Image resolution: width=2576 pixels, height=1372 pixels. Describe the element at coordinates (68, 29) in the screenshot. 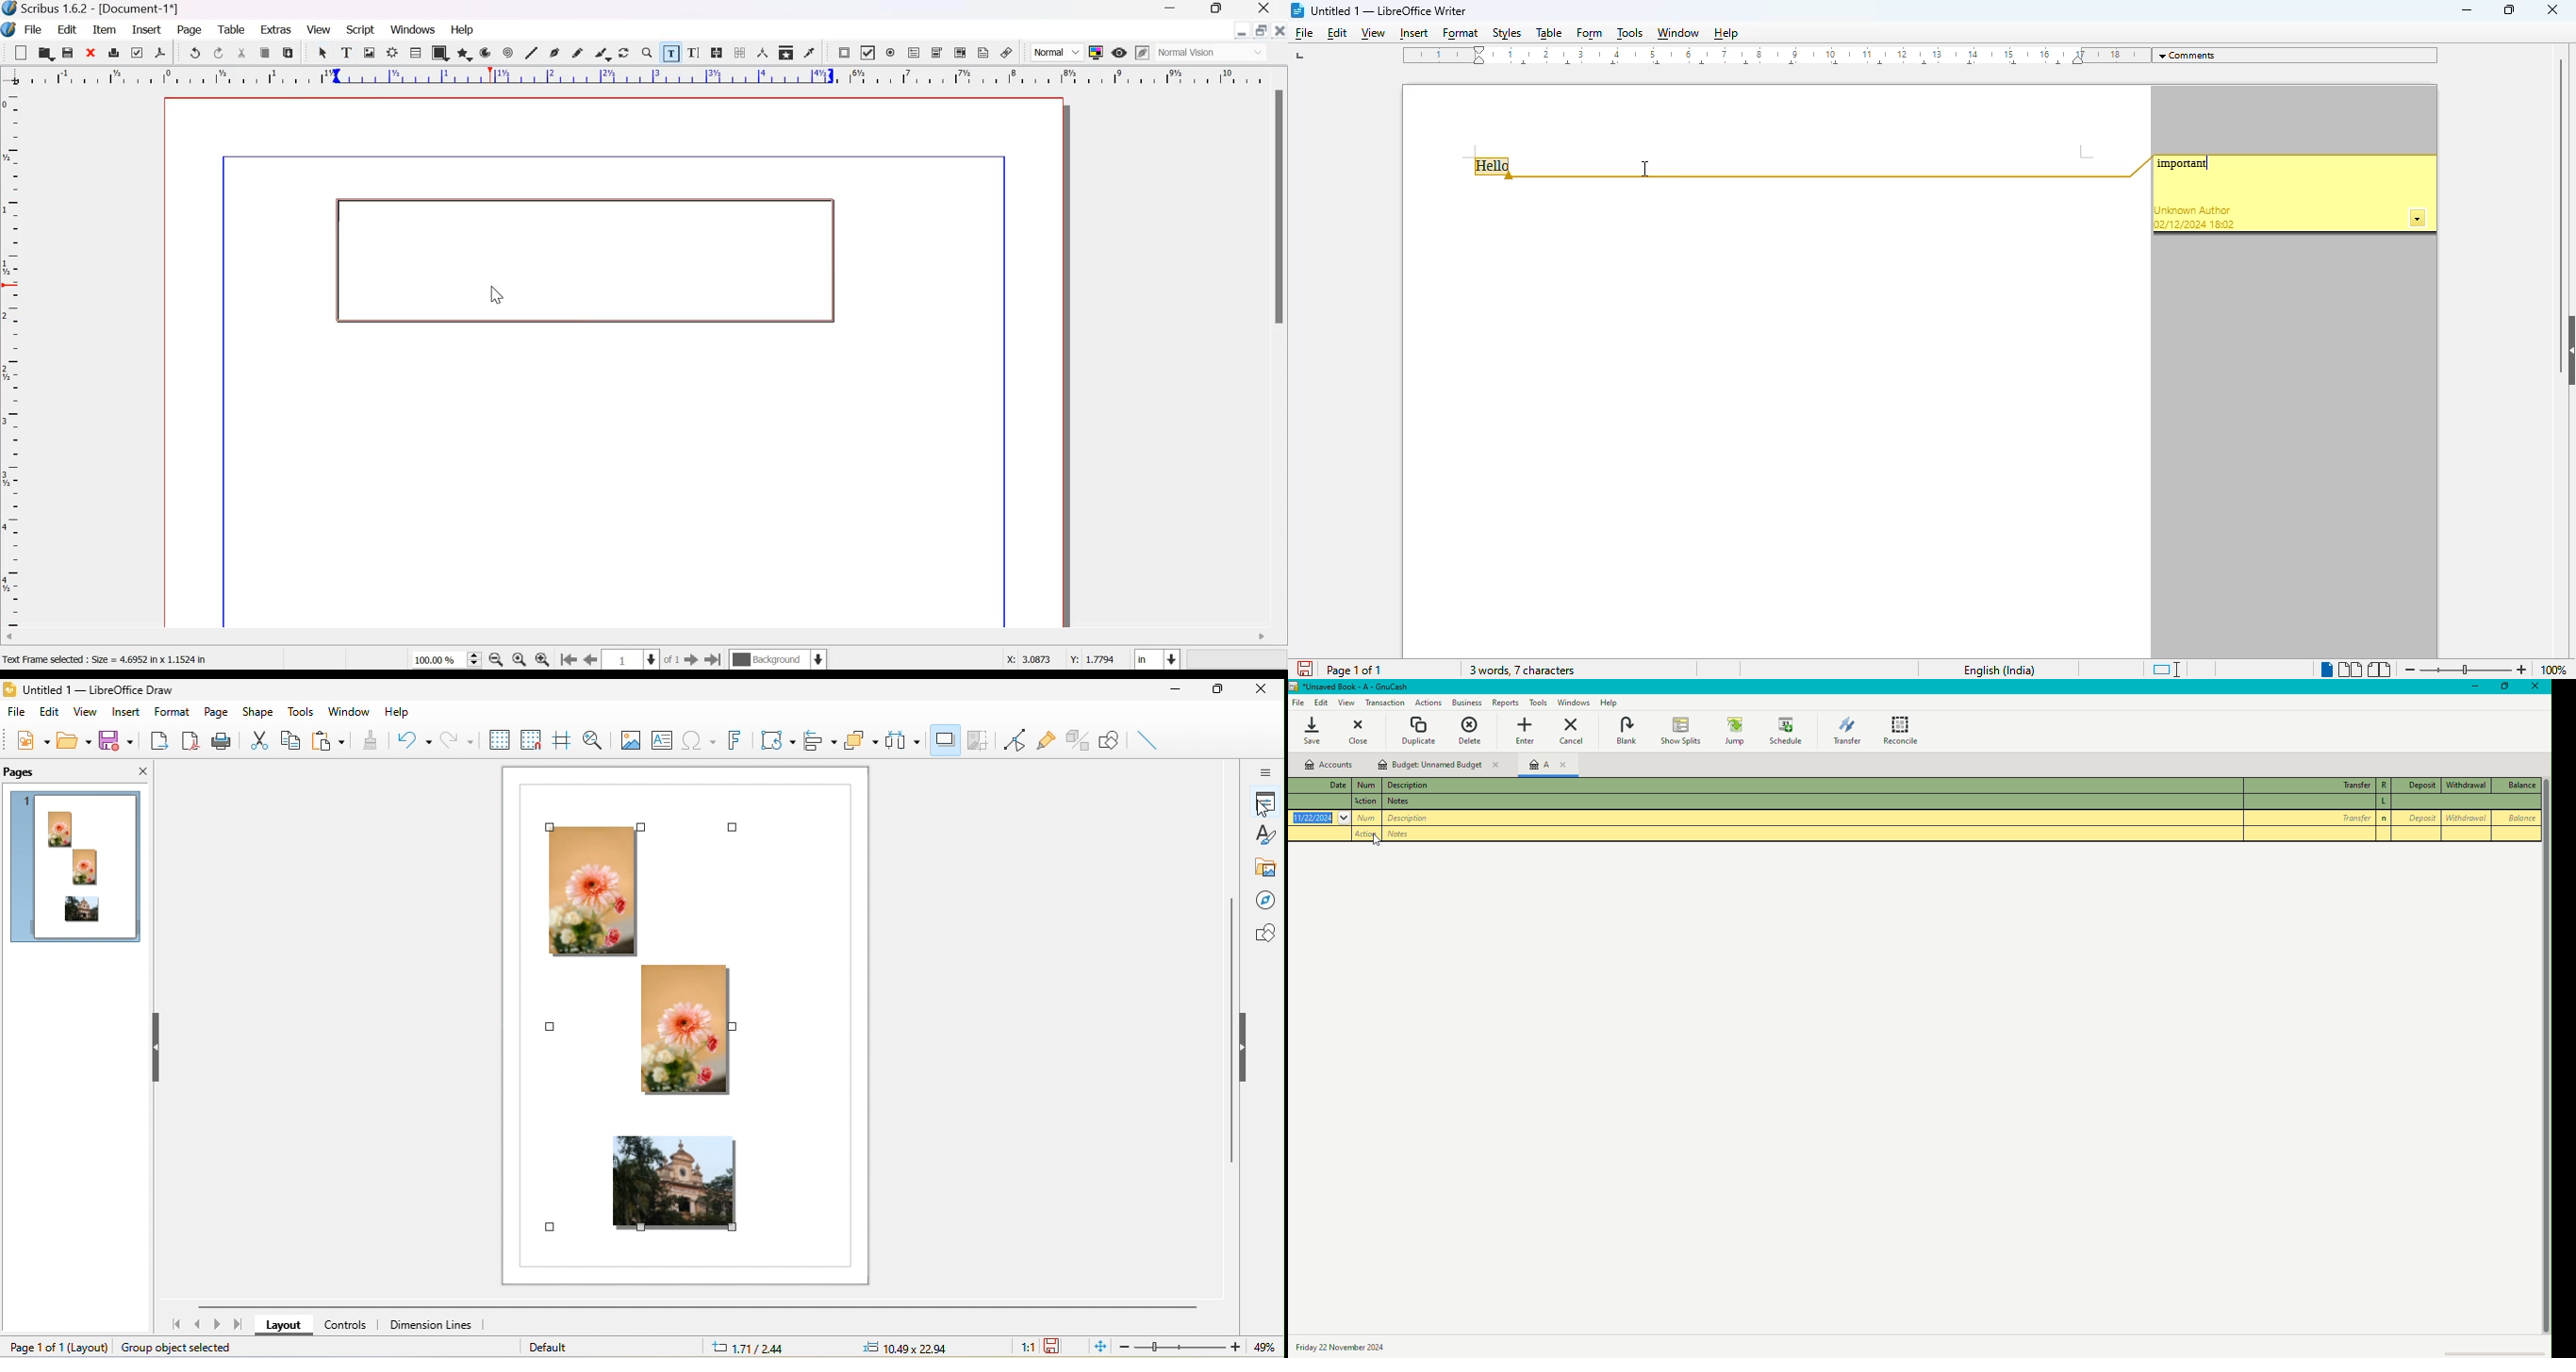

I see `Edit` at that location.